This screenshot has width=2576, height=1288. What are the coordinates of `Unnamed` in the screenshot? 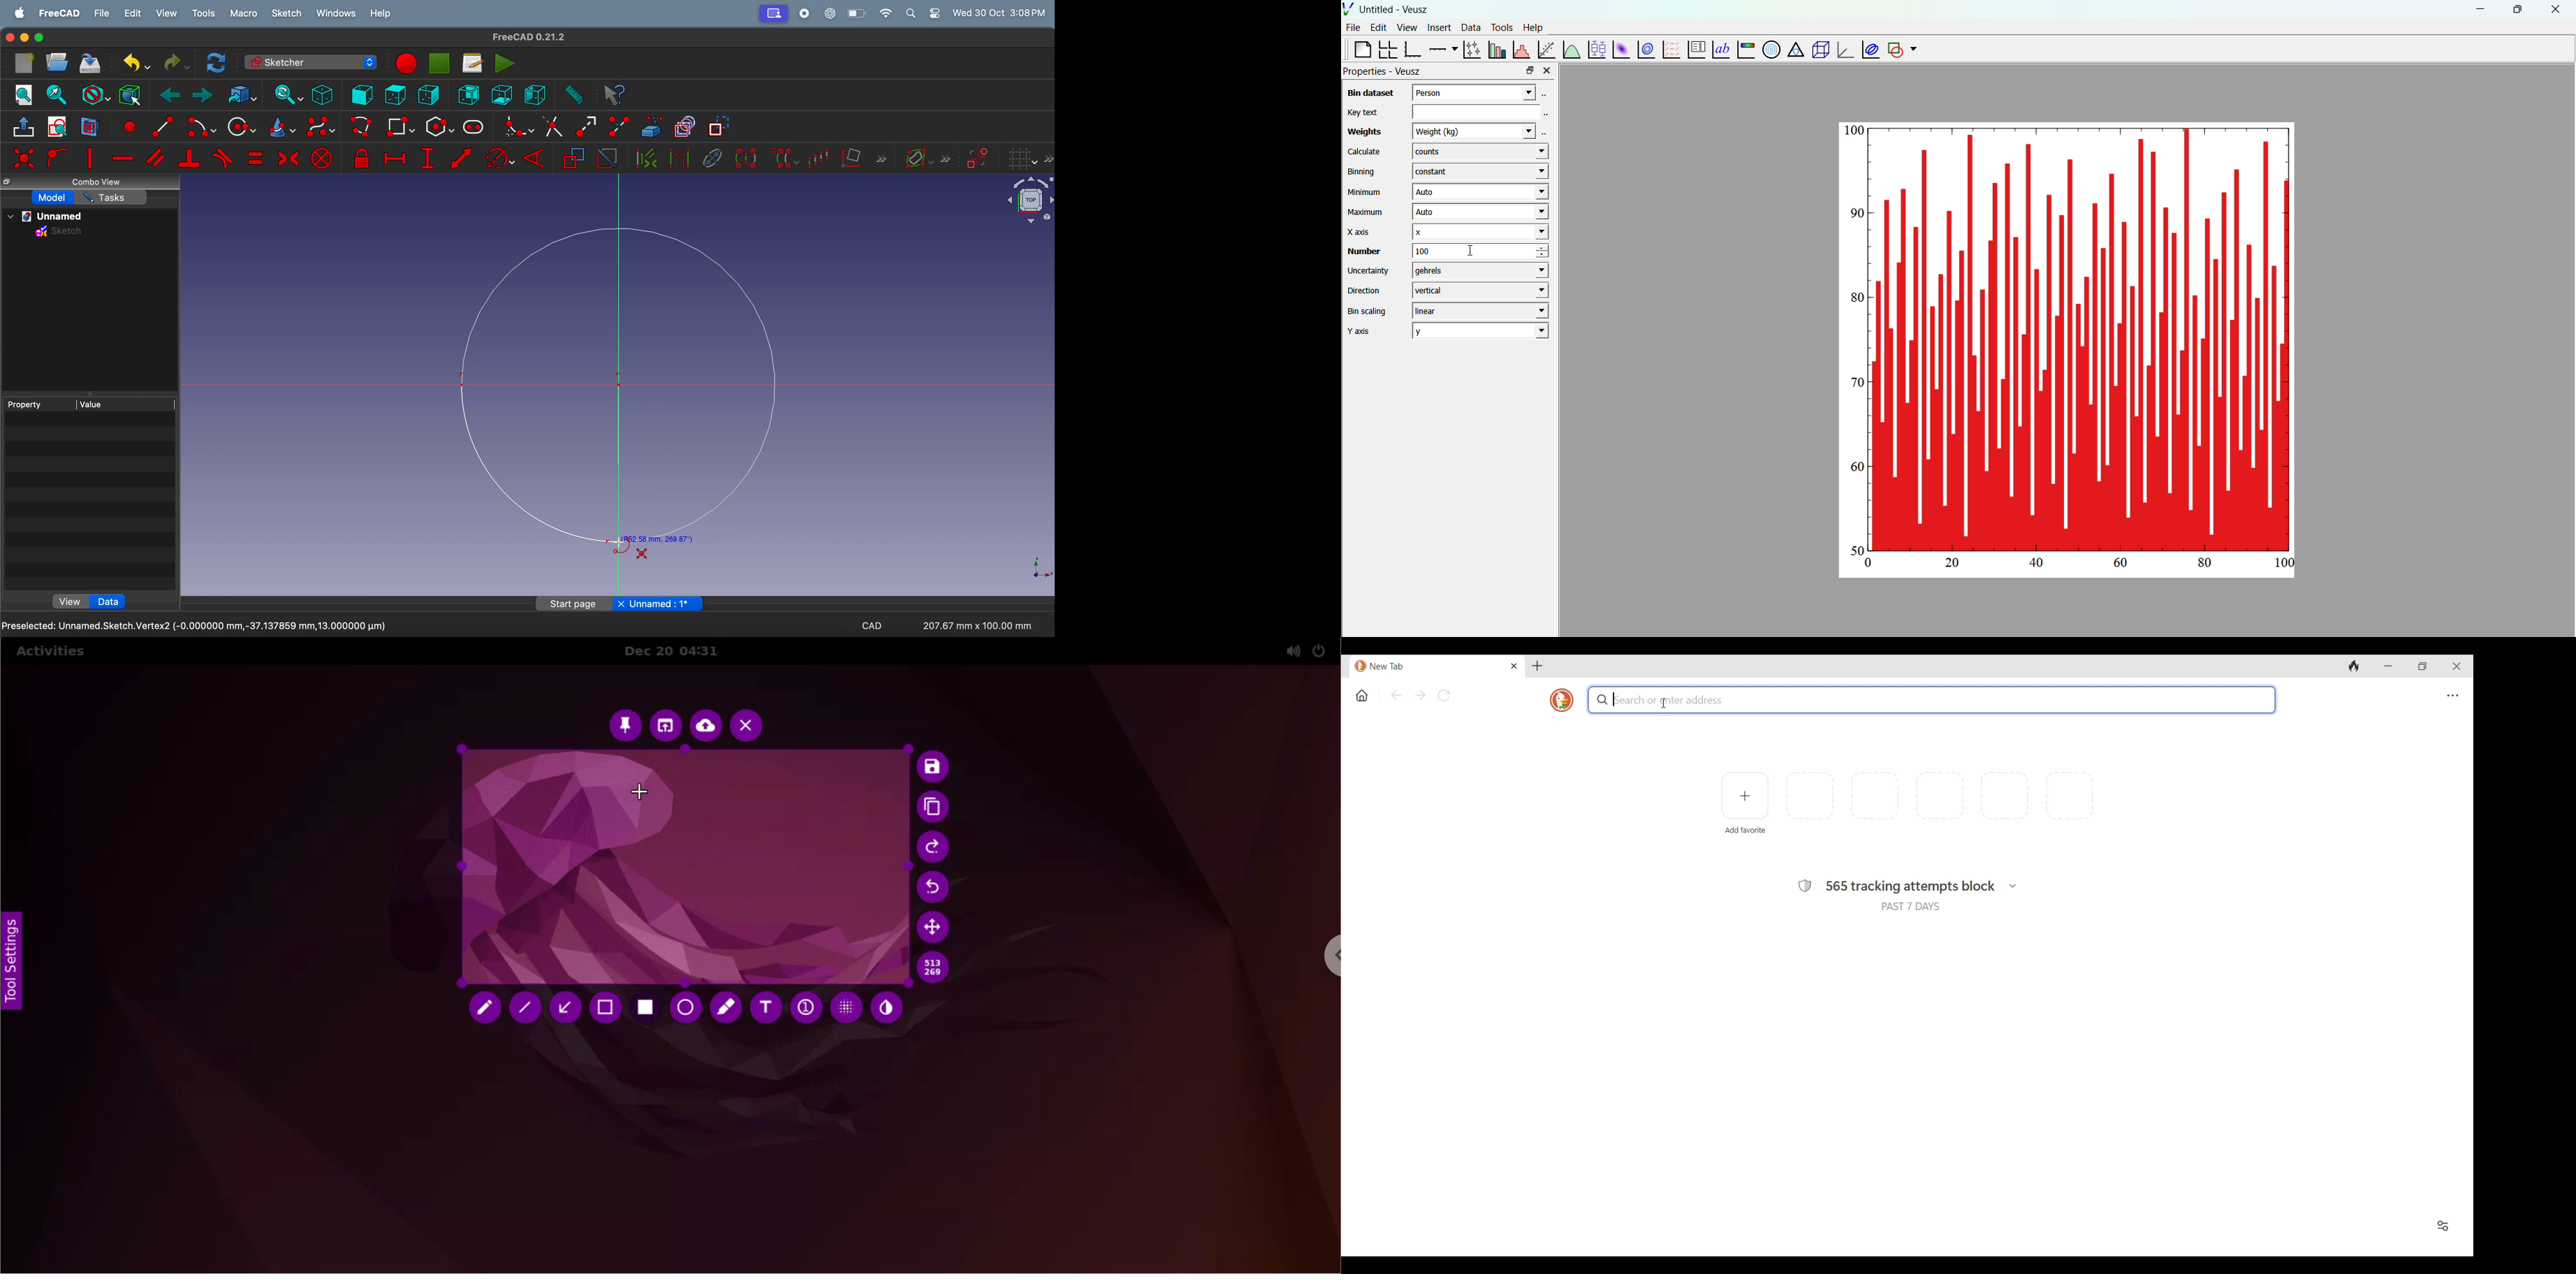 It's located at (659, 603).